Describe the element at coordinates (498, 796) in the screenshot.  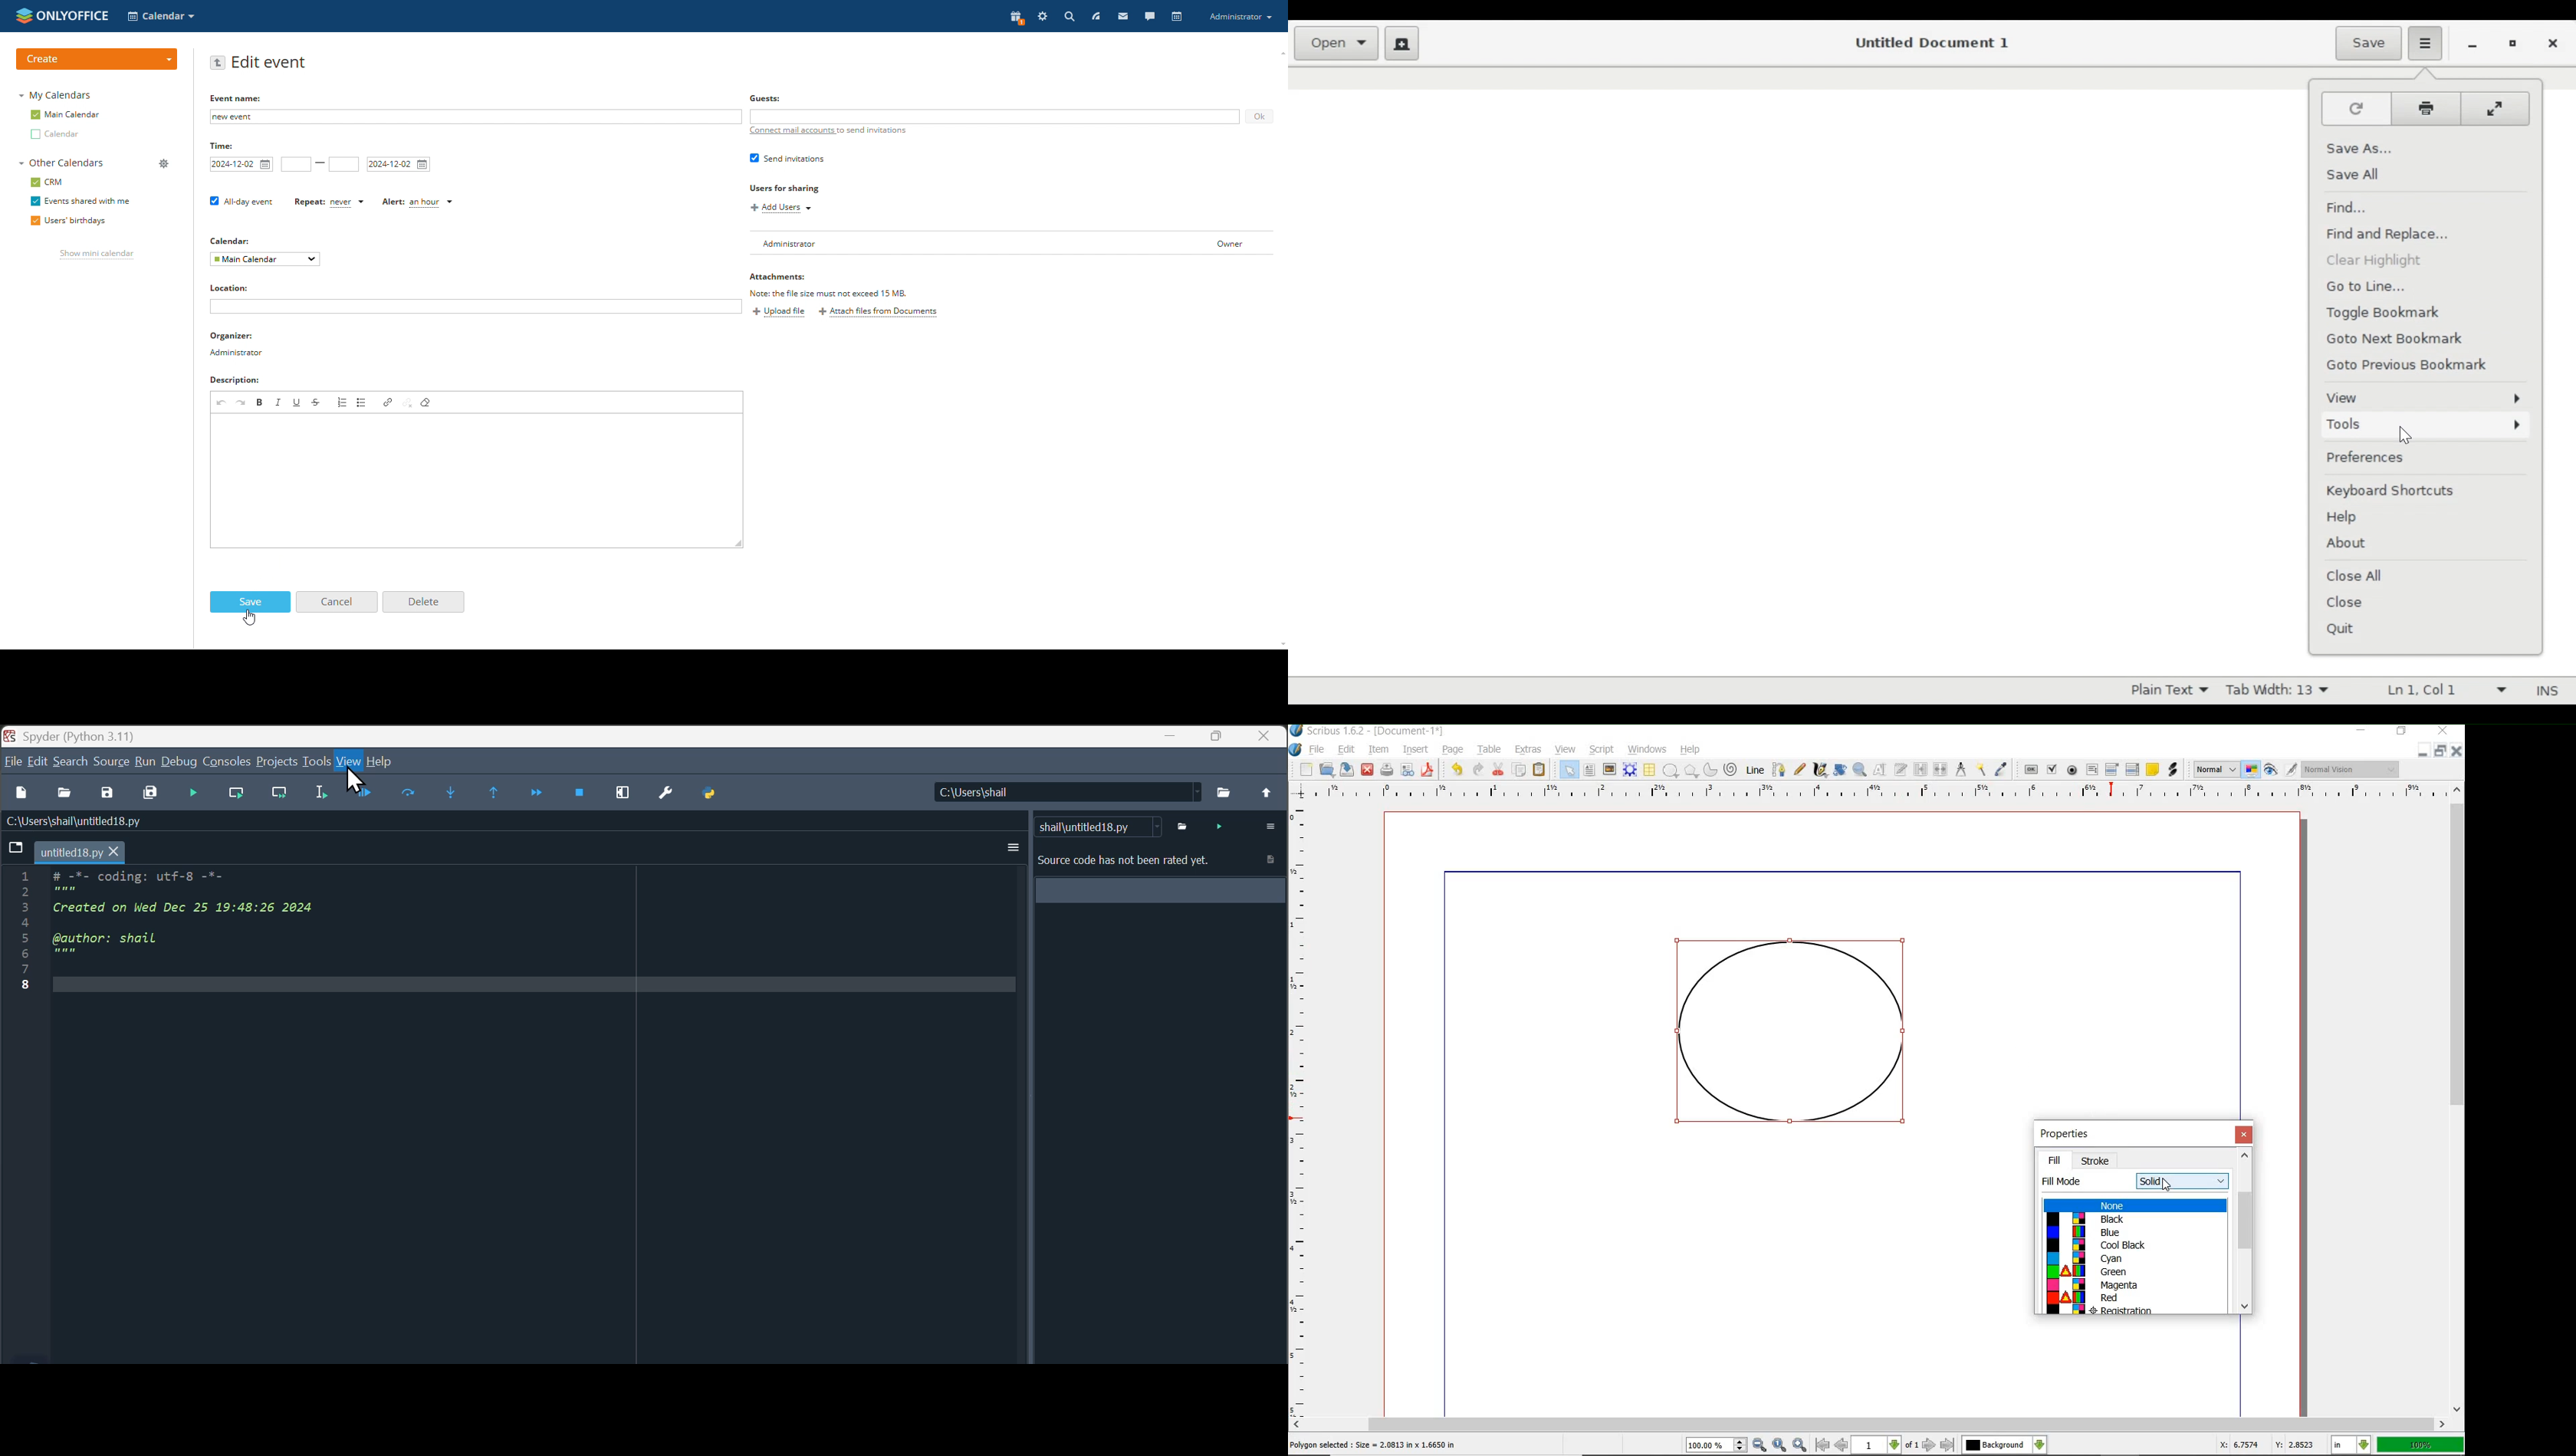
I see `Run untill current Function` at that location.